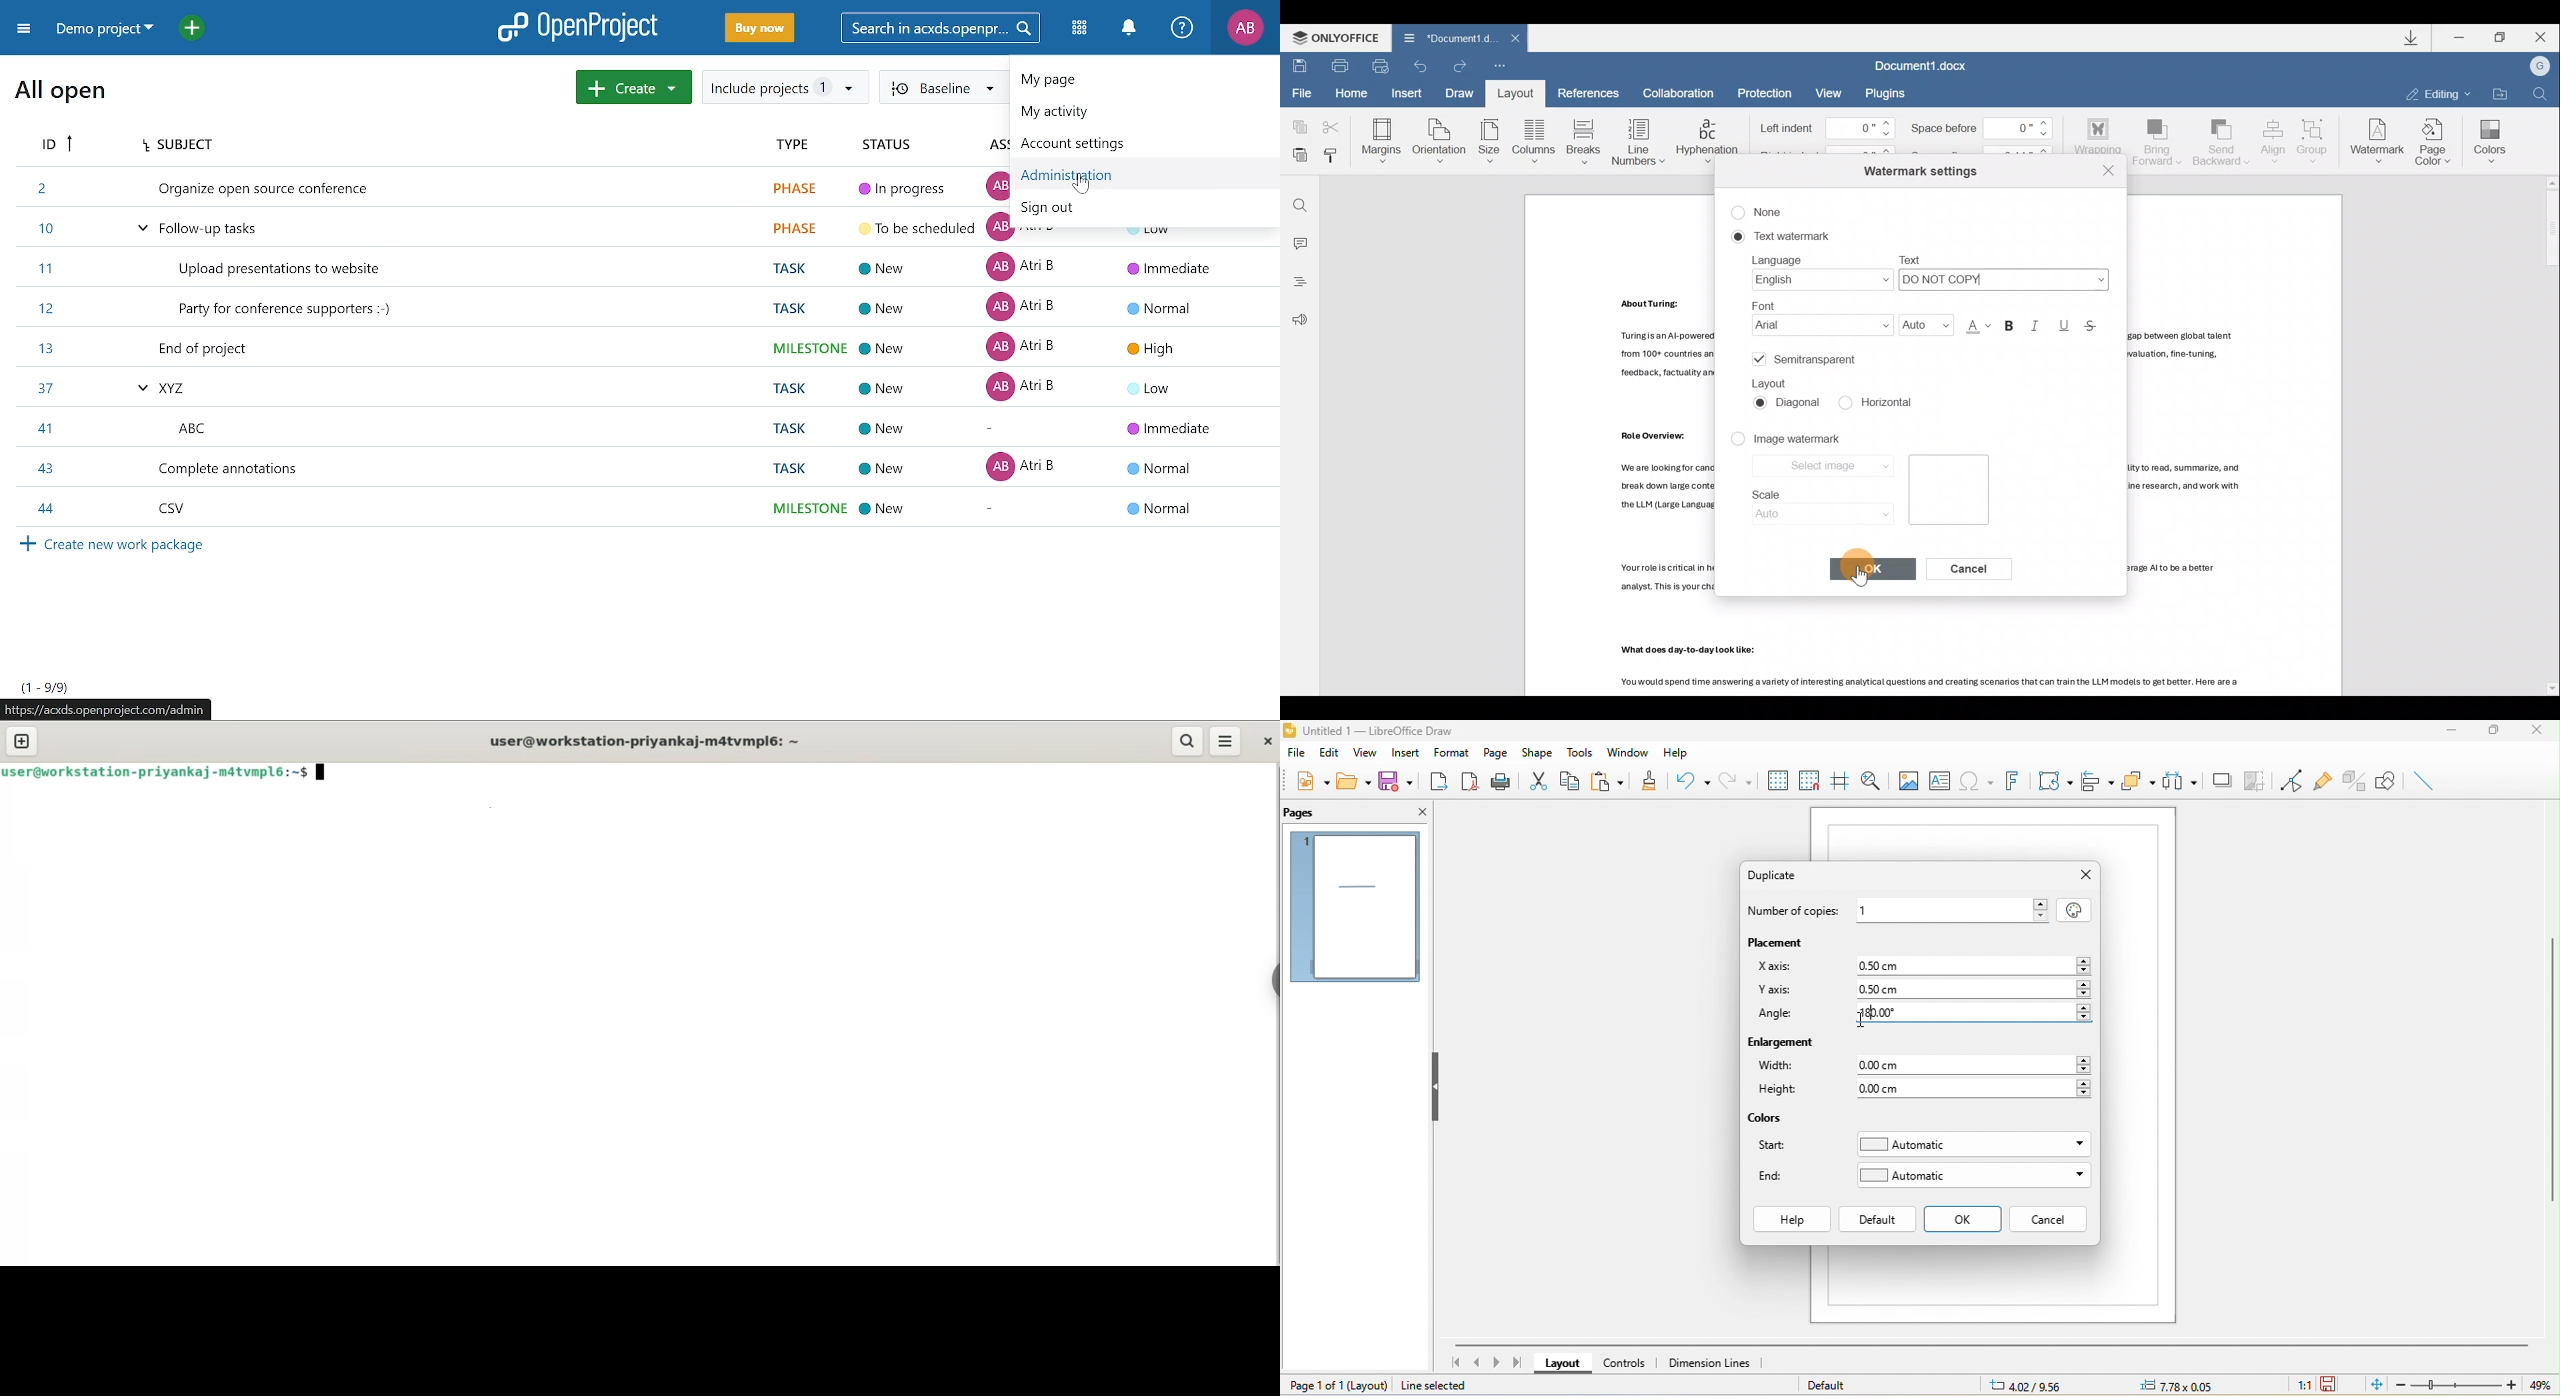 The width and height of the screenshot is (2576, 1400). I want to click on first page, so click(1453, 1362).